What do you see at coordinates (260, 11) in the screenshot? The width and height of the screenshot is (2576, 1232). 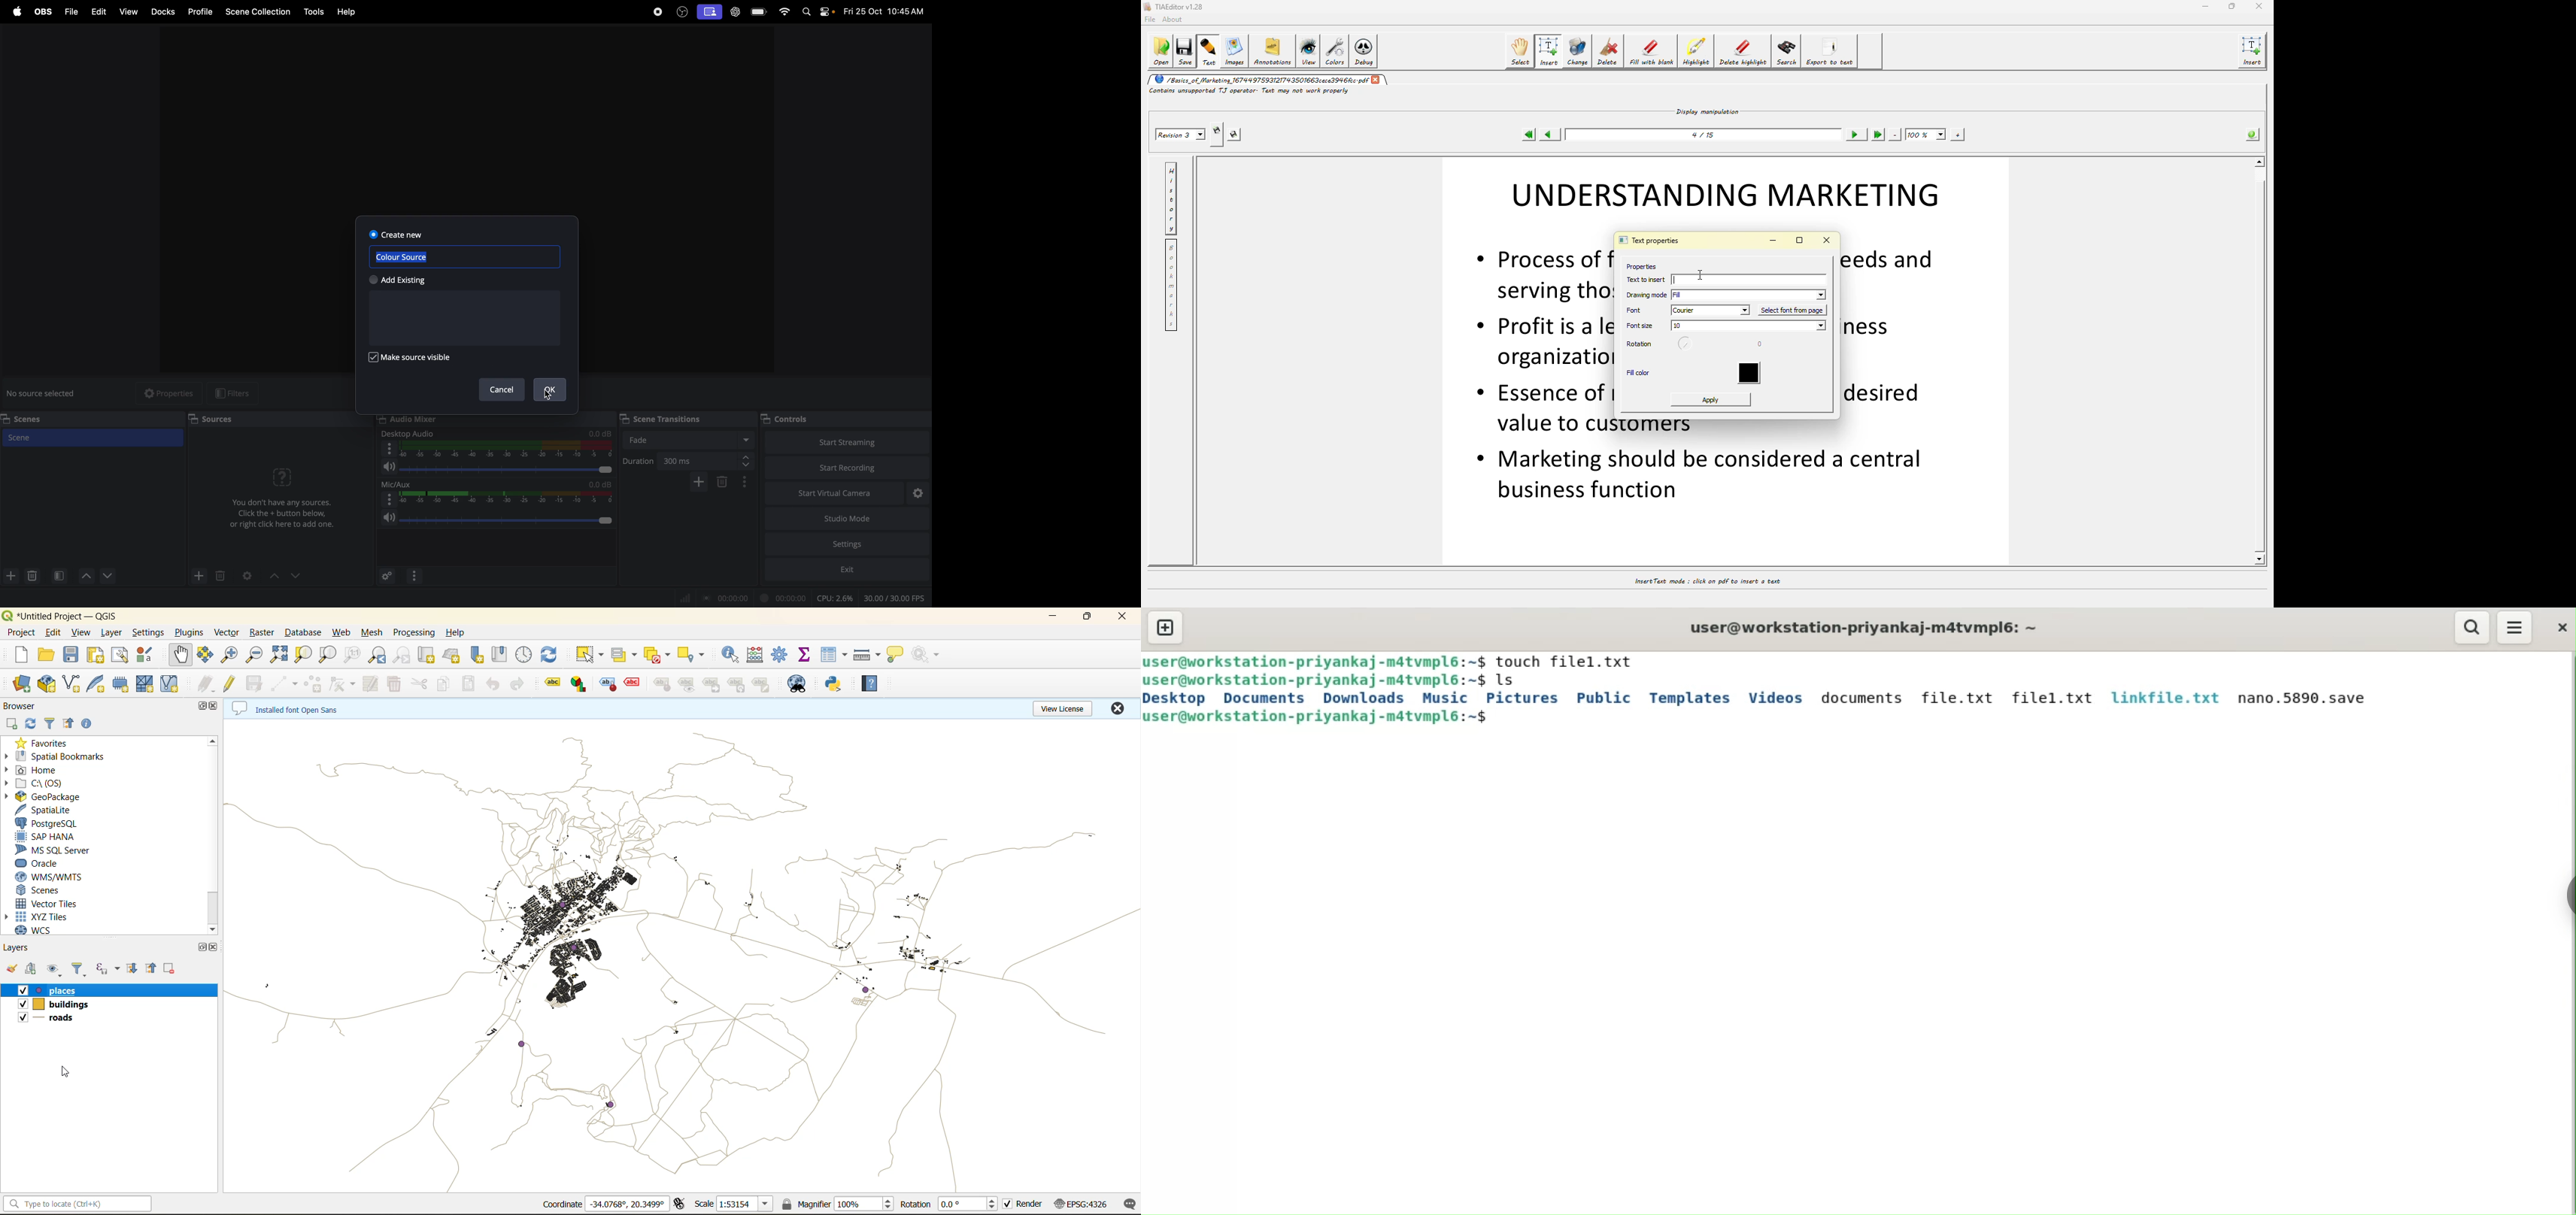 I see `Scene collection` at bounding box center [260, 11].